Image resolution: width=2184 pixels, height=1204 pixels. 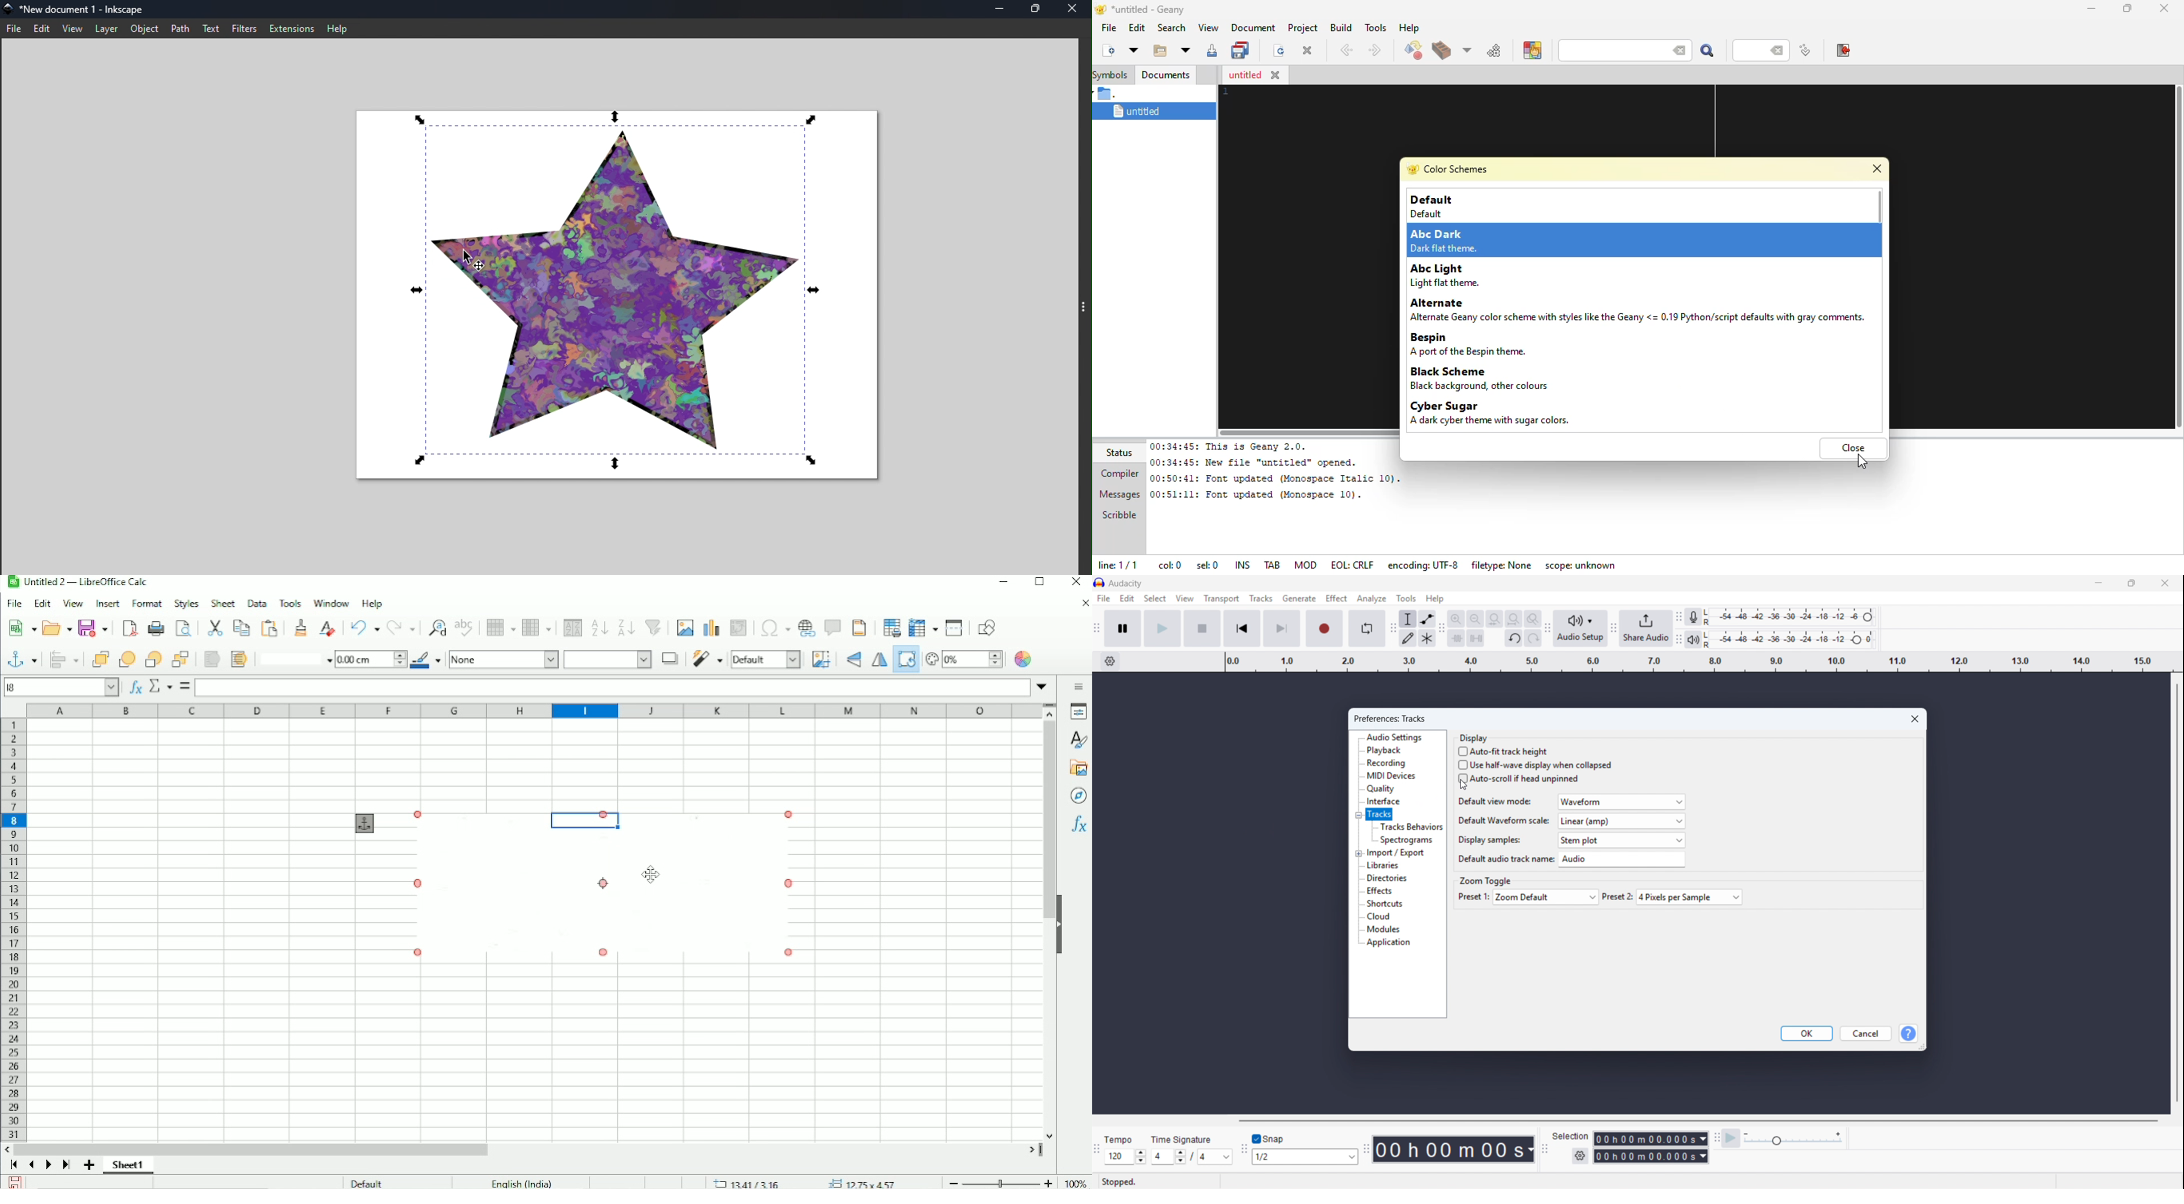 What do you see at coordinates (251, 1149) in the screenshot?
I see `Horizontal scrollbar` at bounding box center [251, 1149].